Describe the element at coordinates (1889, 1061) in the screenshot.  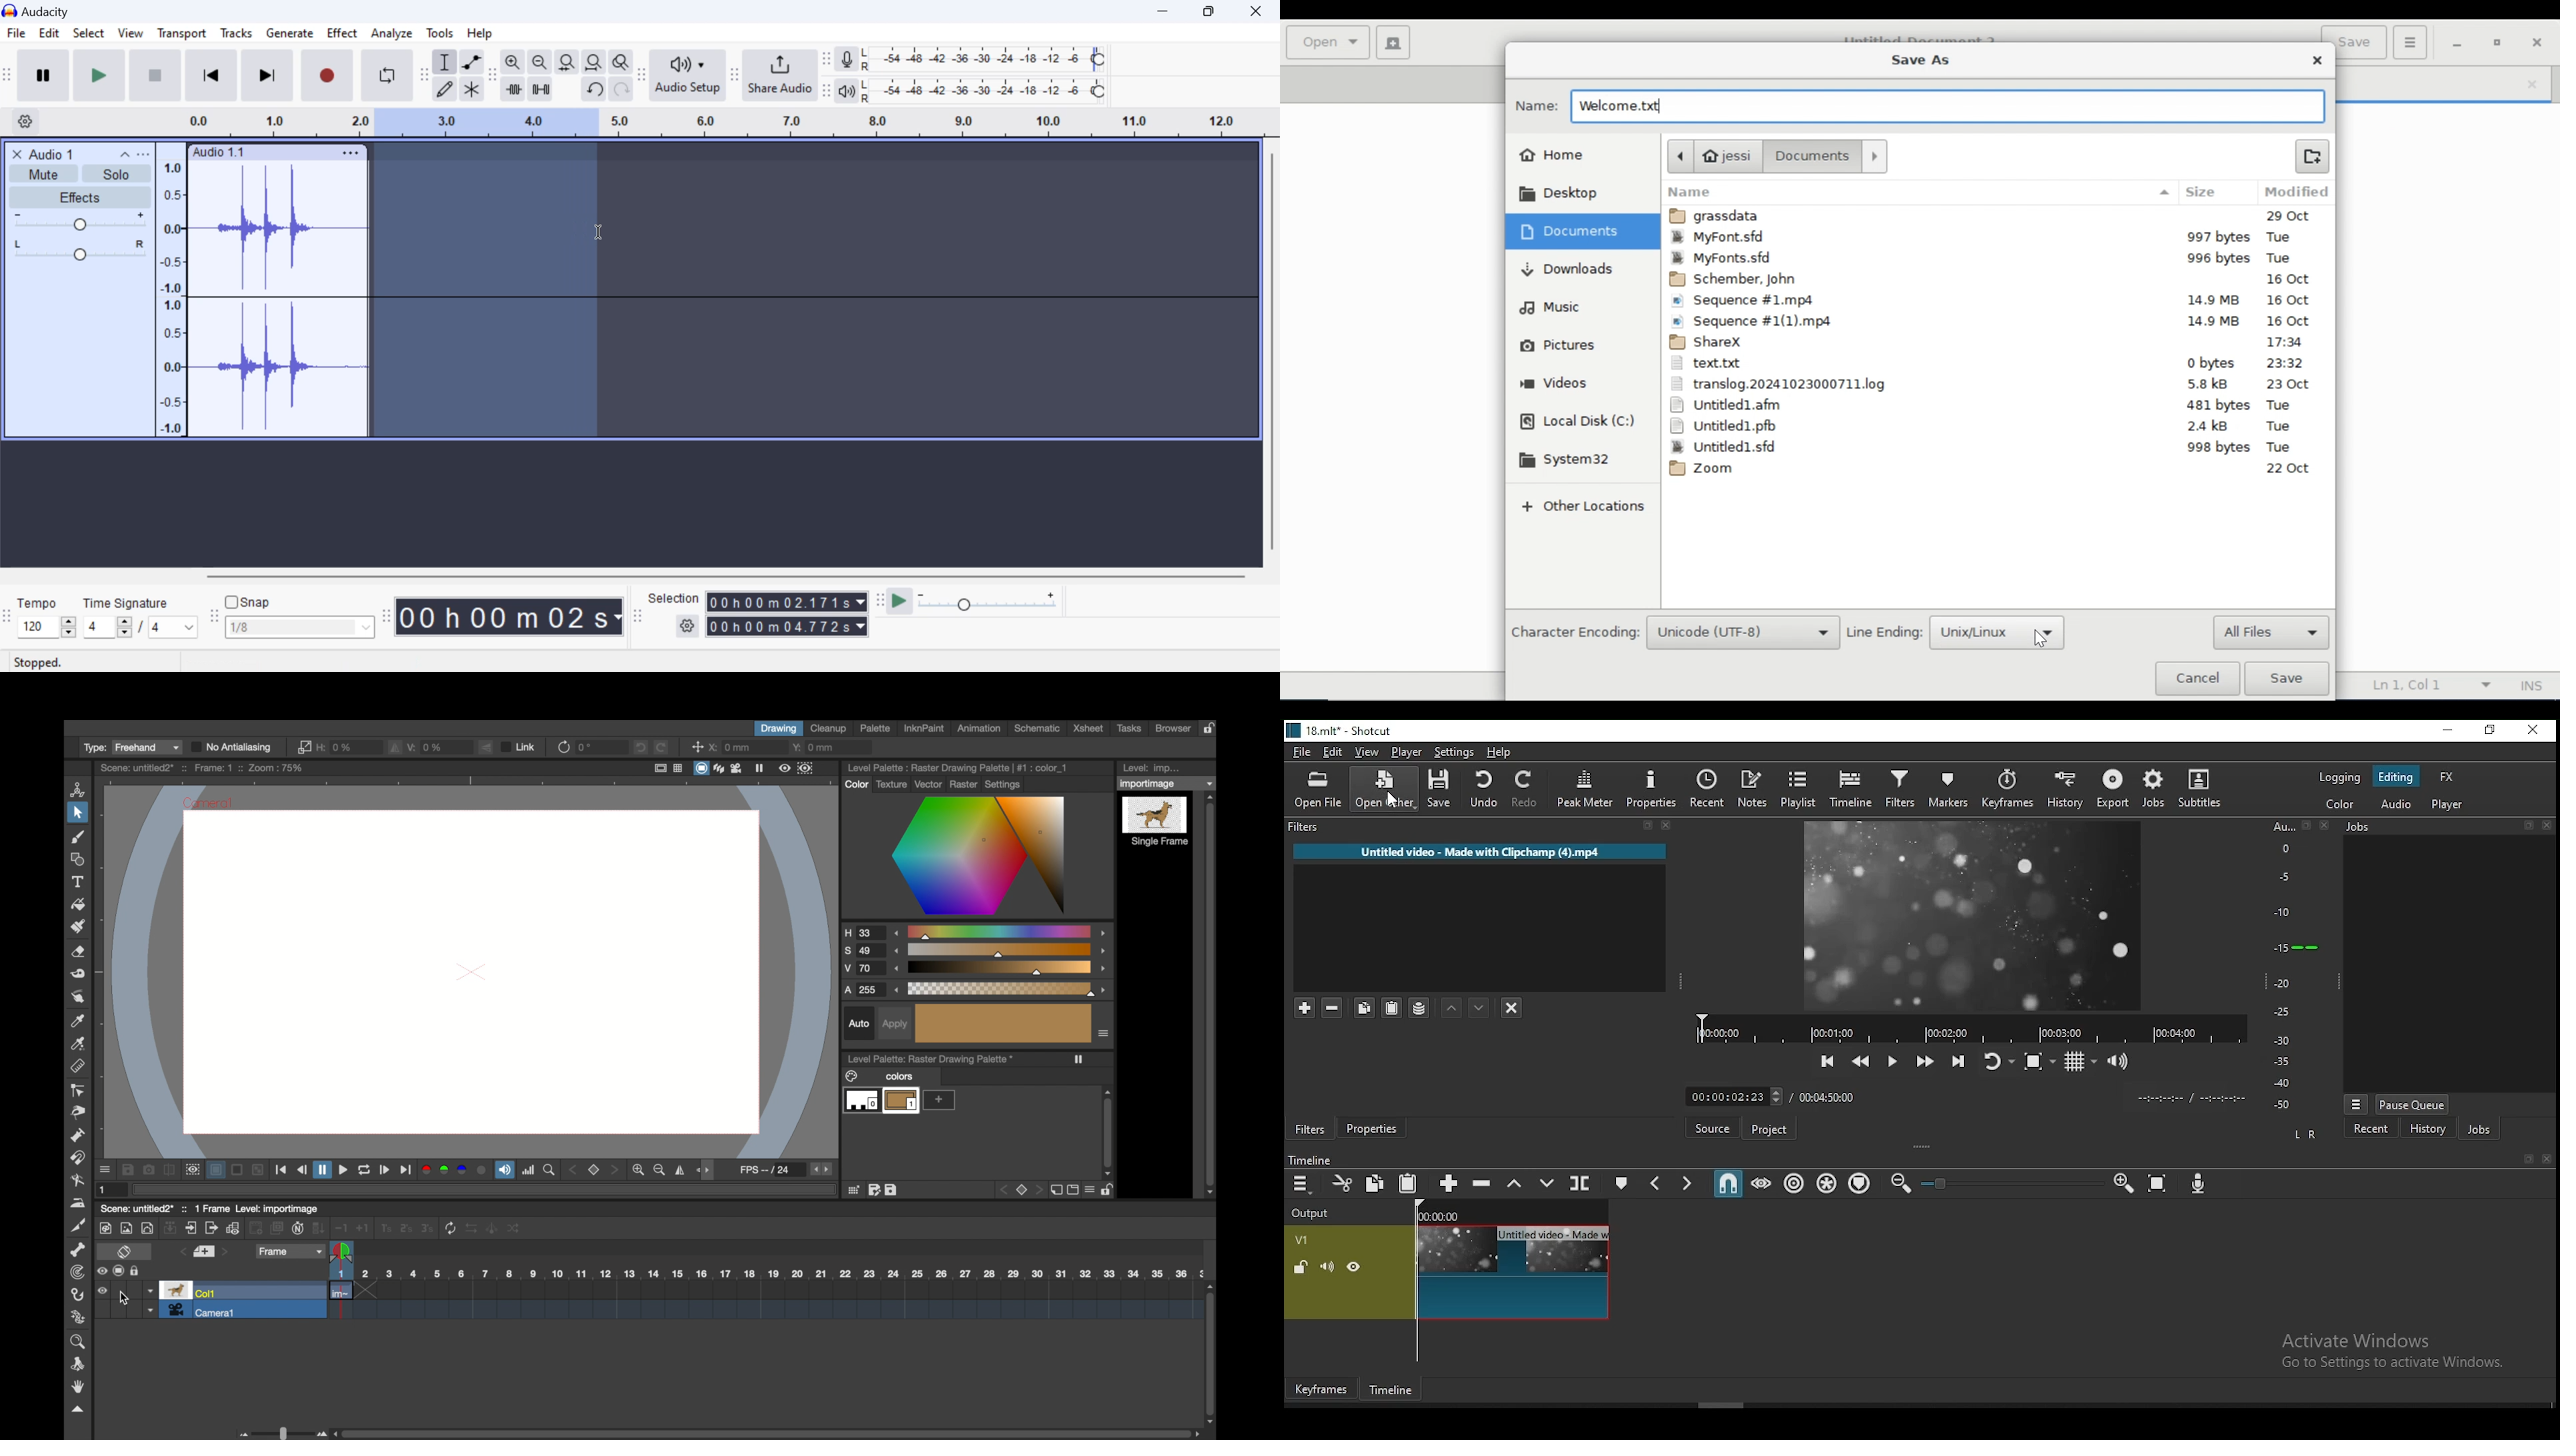
I see `play/pause` at that location.